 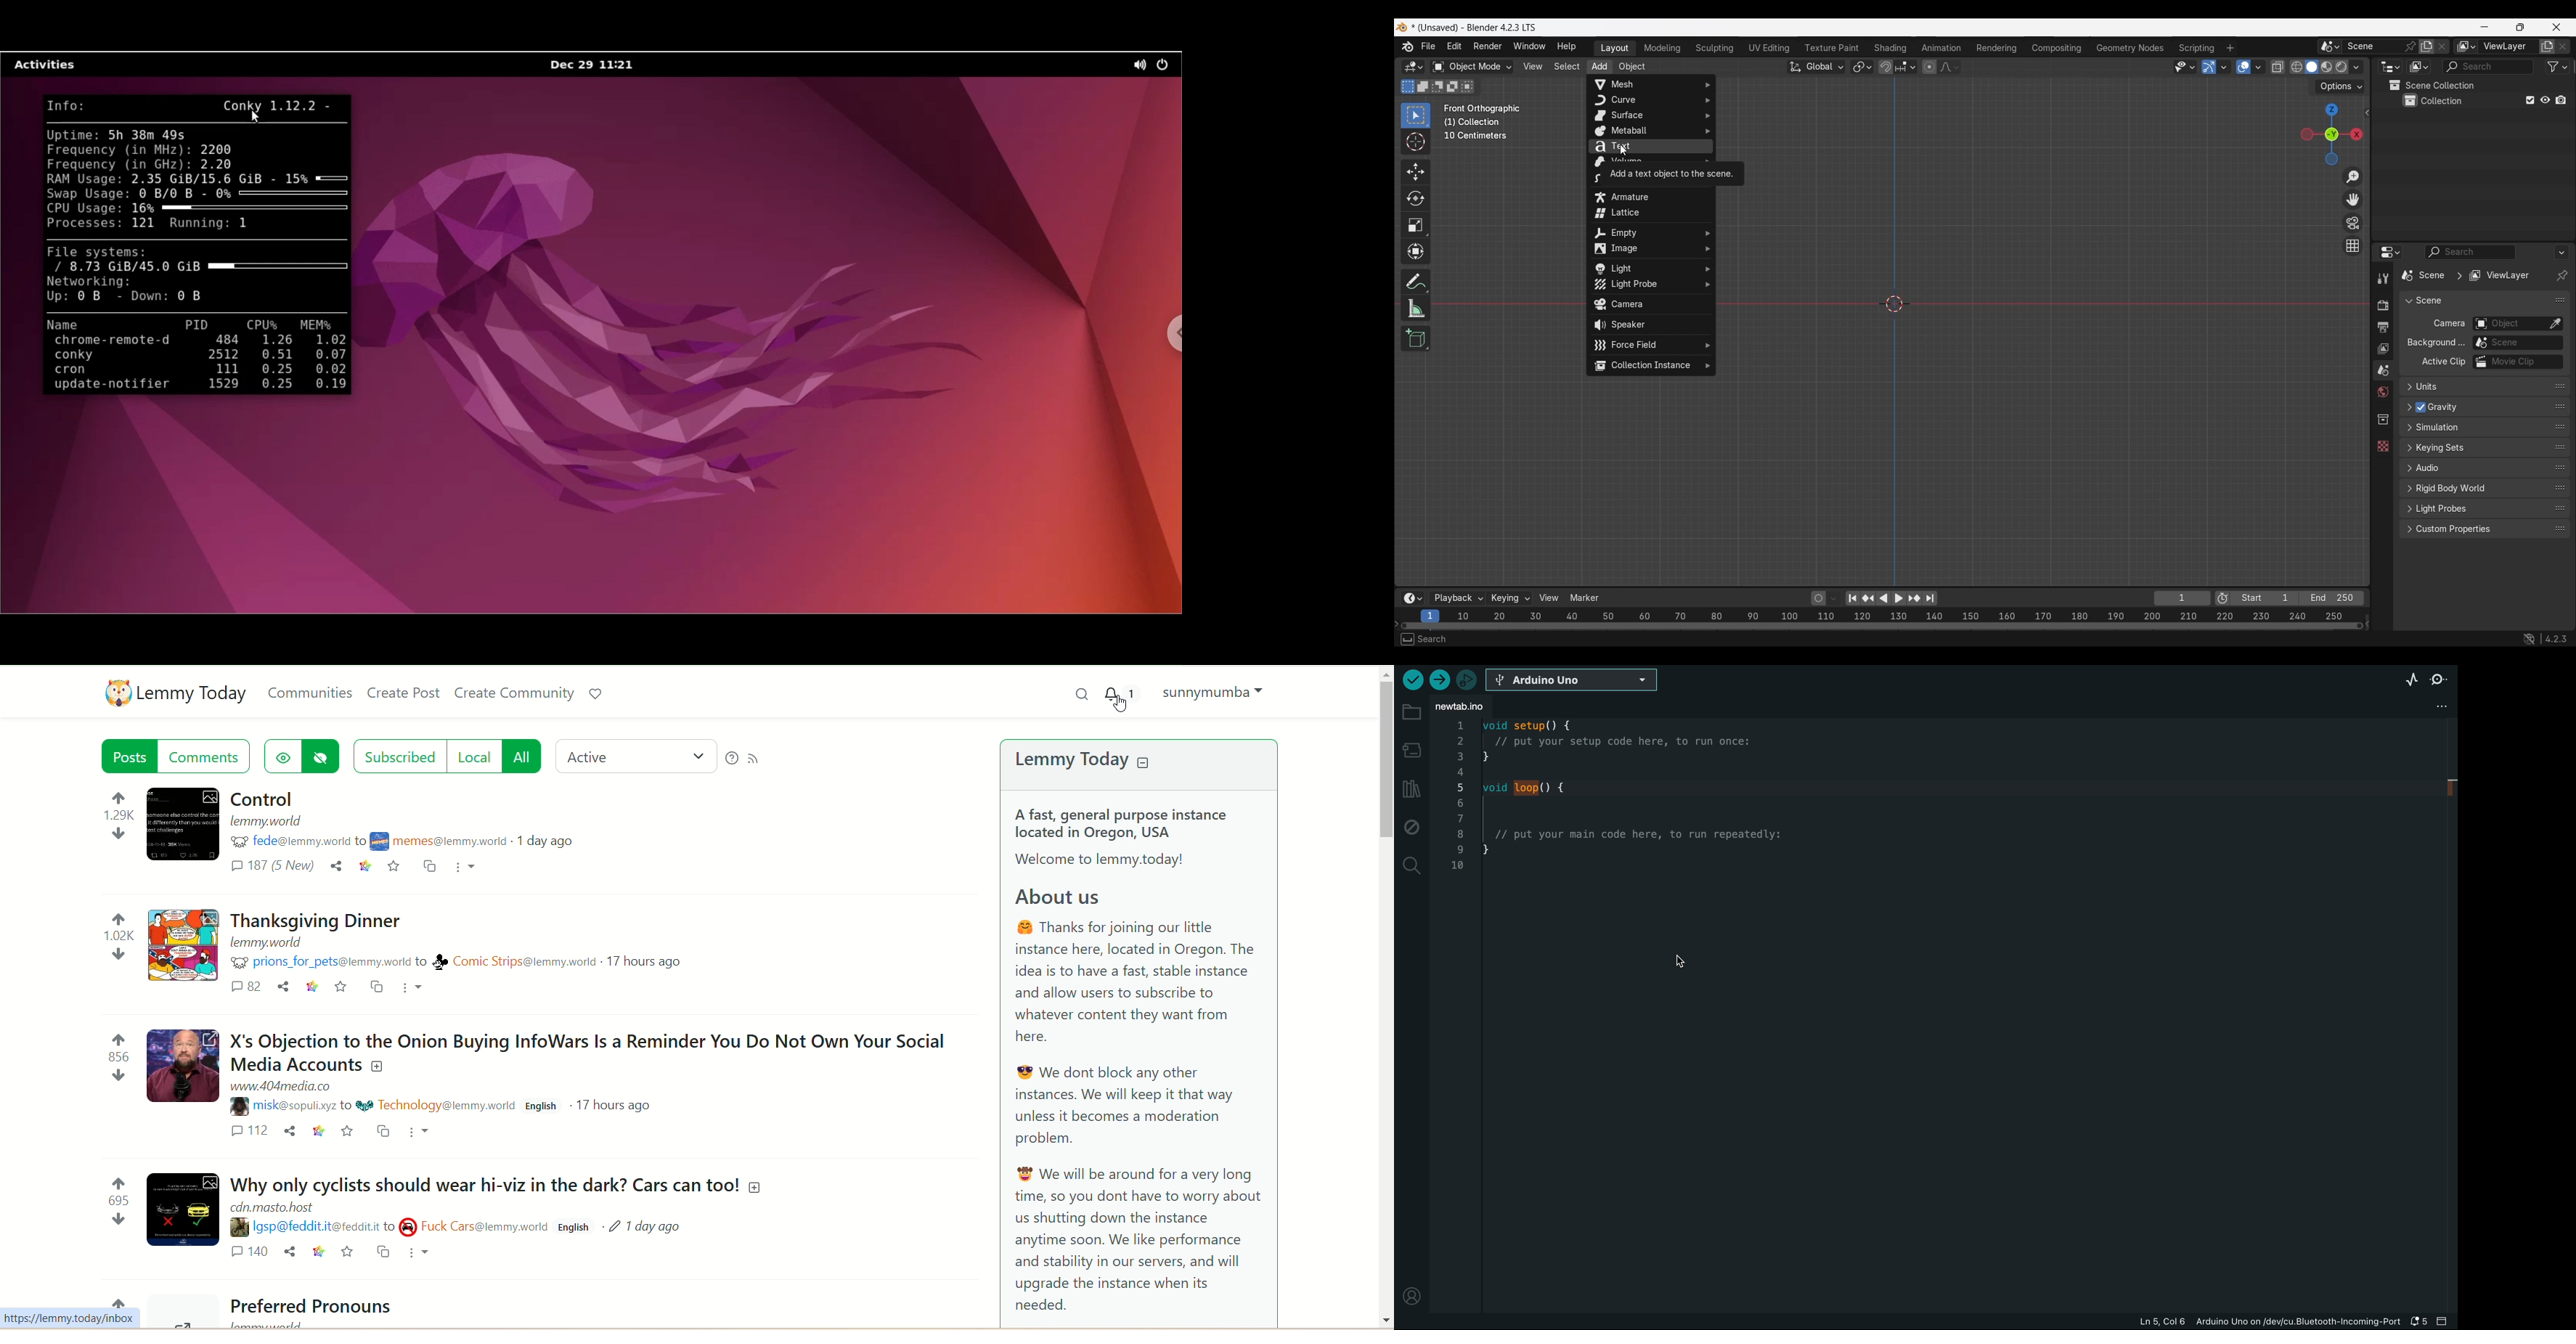 What do you see at coordinates (2520, 27) in the screenshot?
I see `Show interface in a smaller tab` at bounding box center [2520, 27].